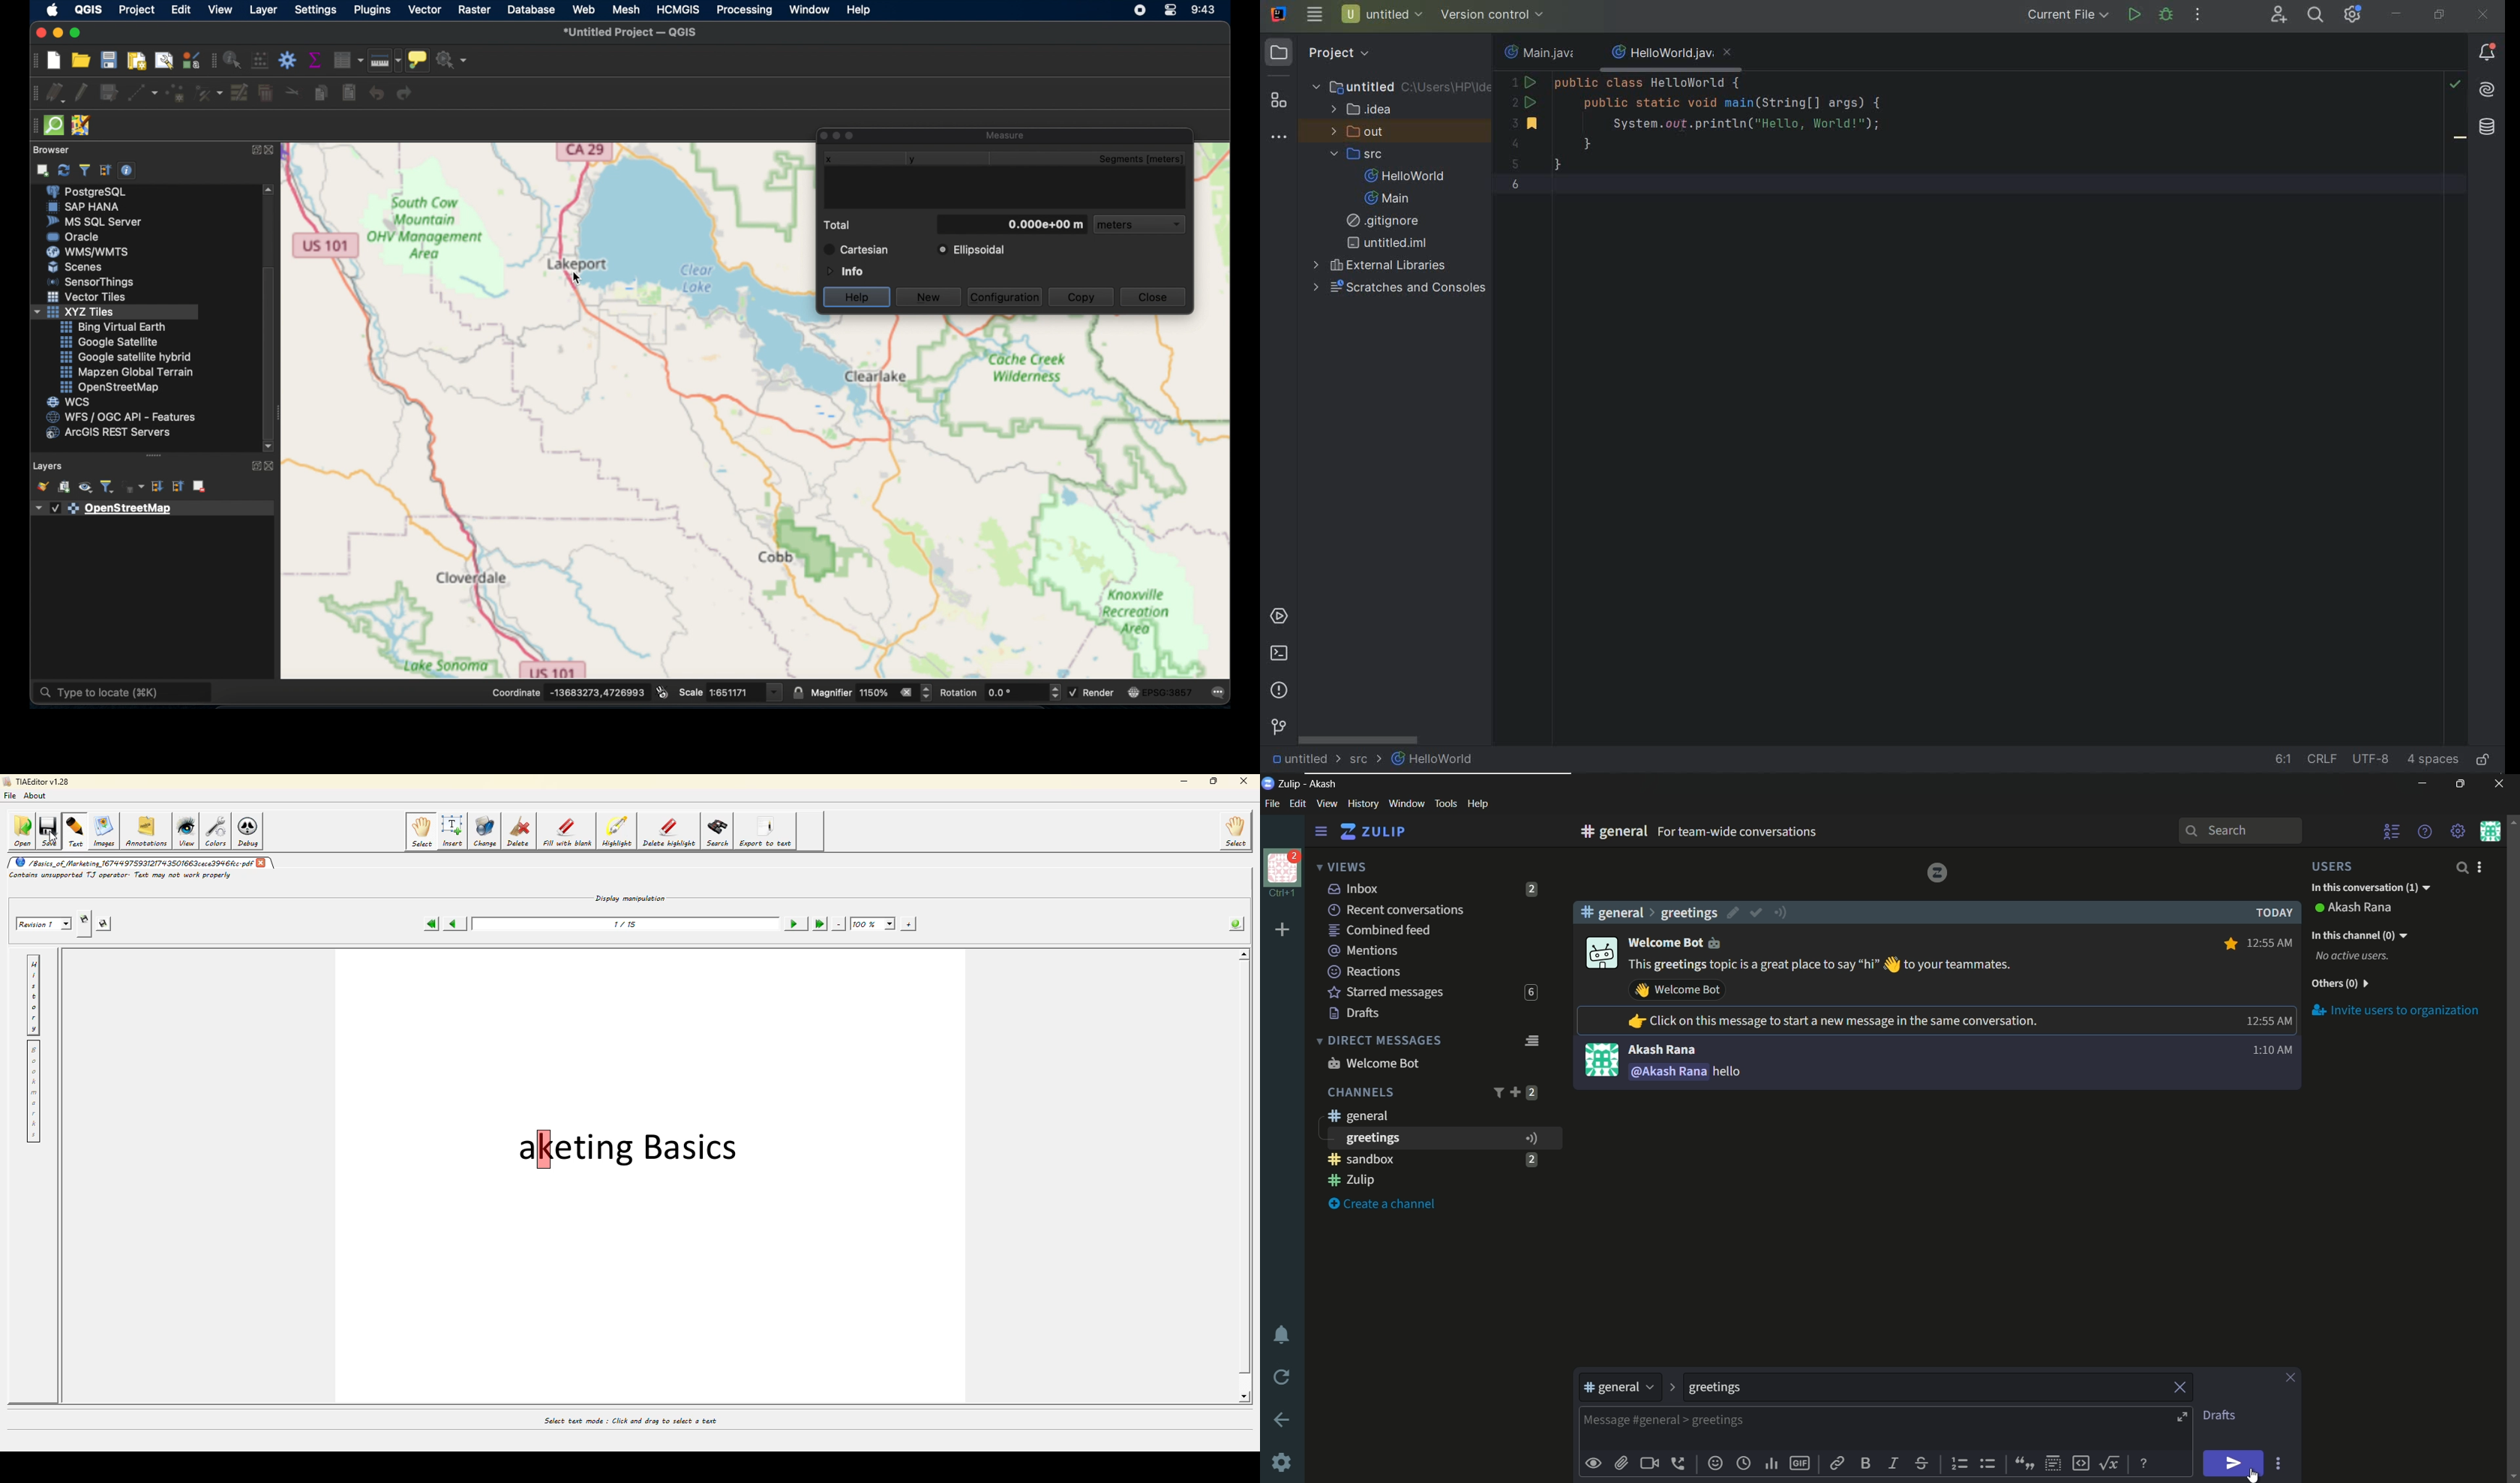 This screenshot has height=1484, width=2520. What do you see at coordinates (105, 169) in the screenshot?
I see `collapse all` at bounding box center [105, 169].